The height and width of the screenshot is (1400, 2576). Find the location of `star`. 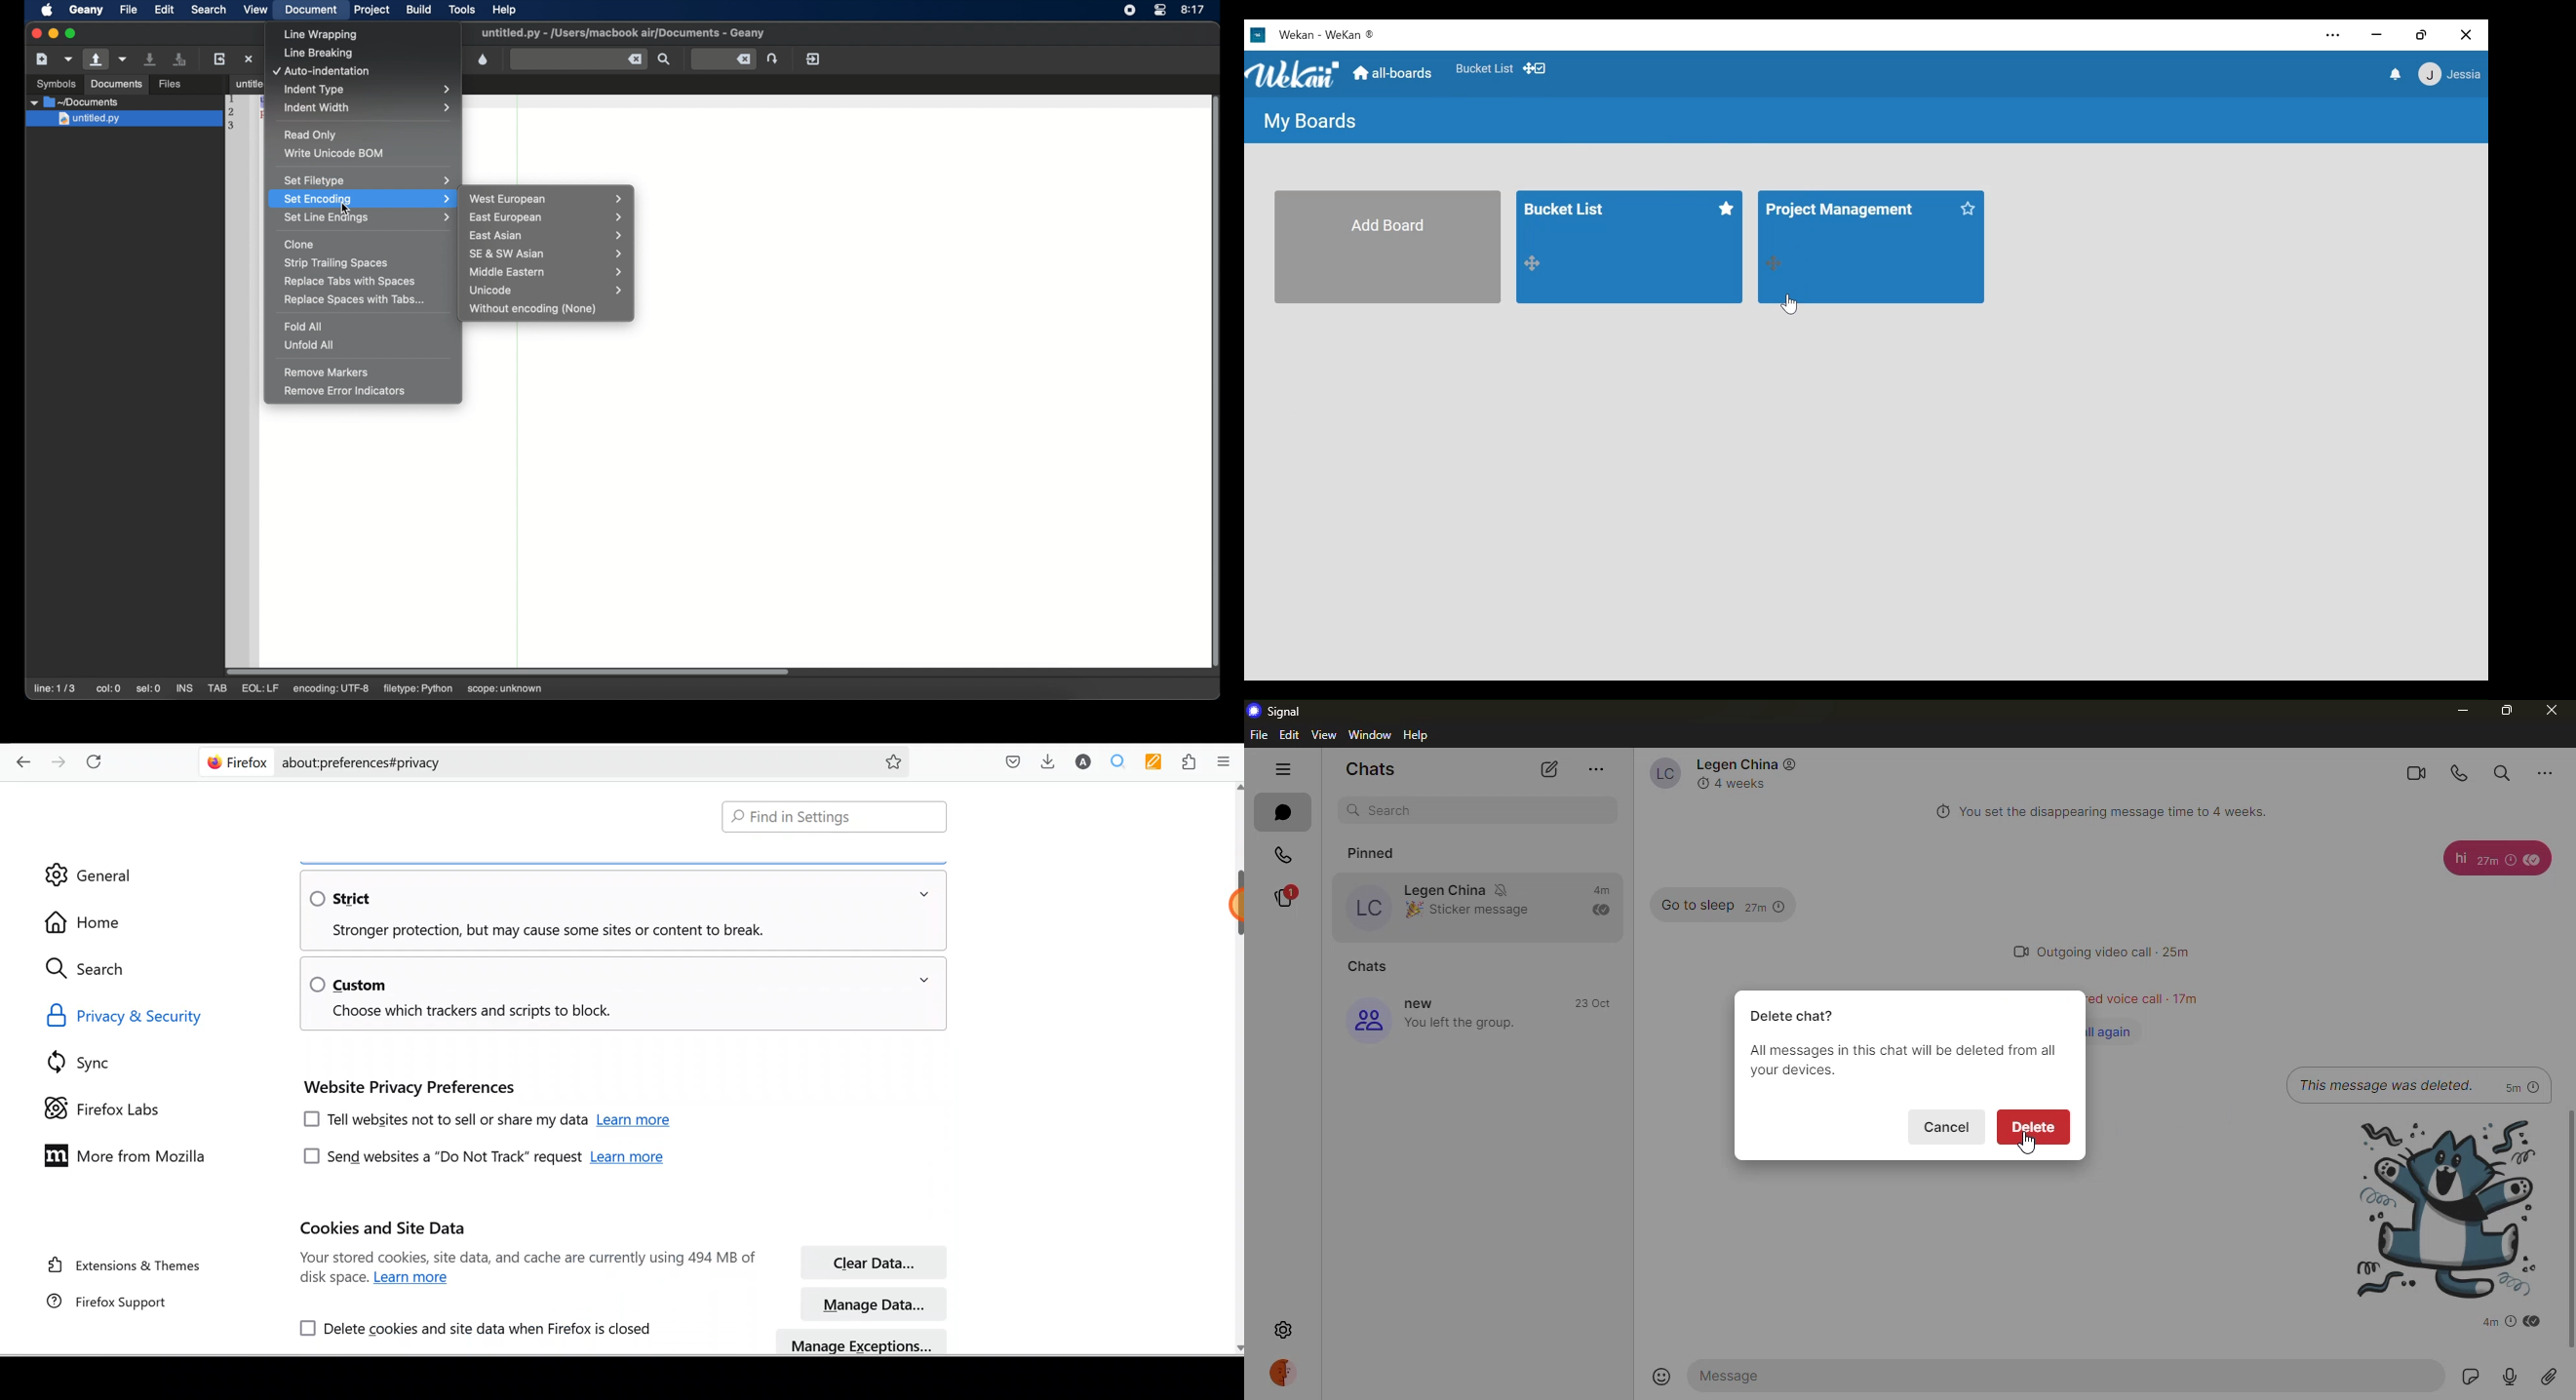

star is located at coordinates (1730, 210).